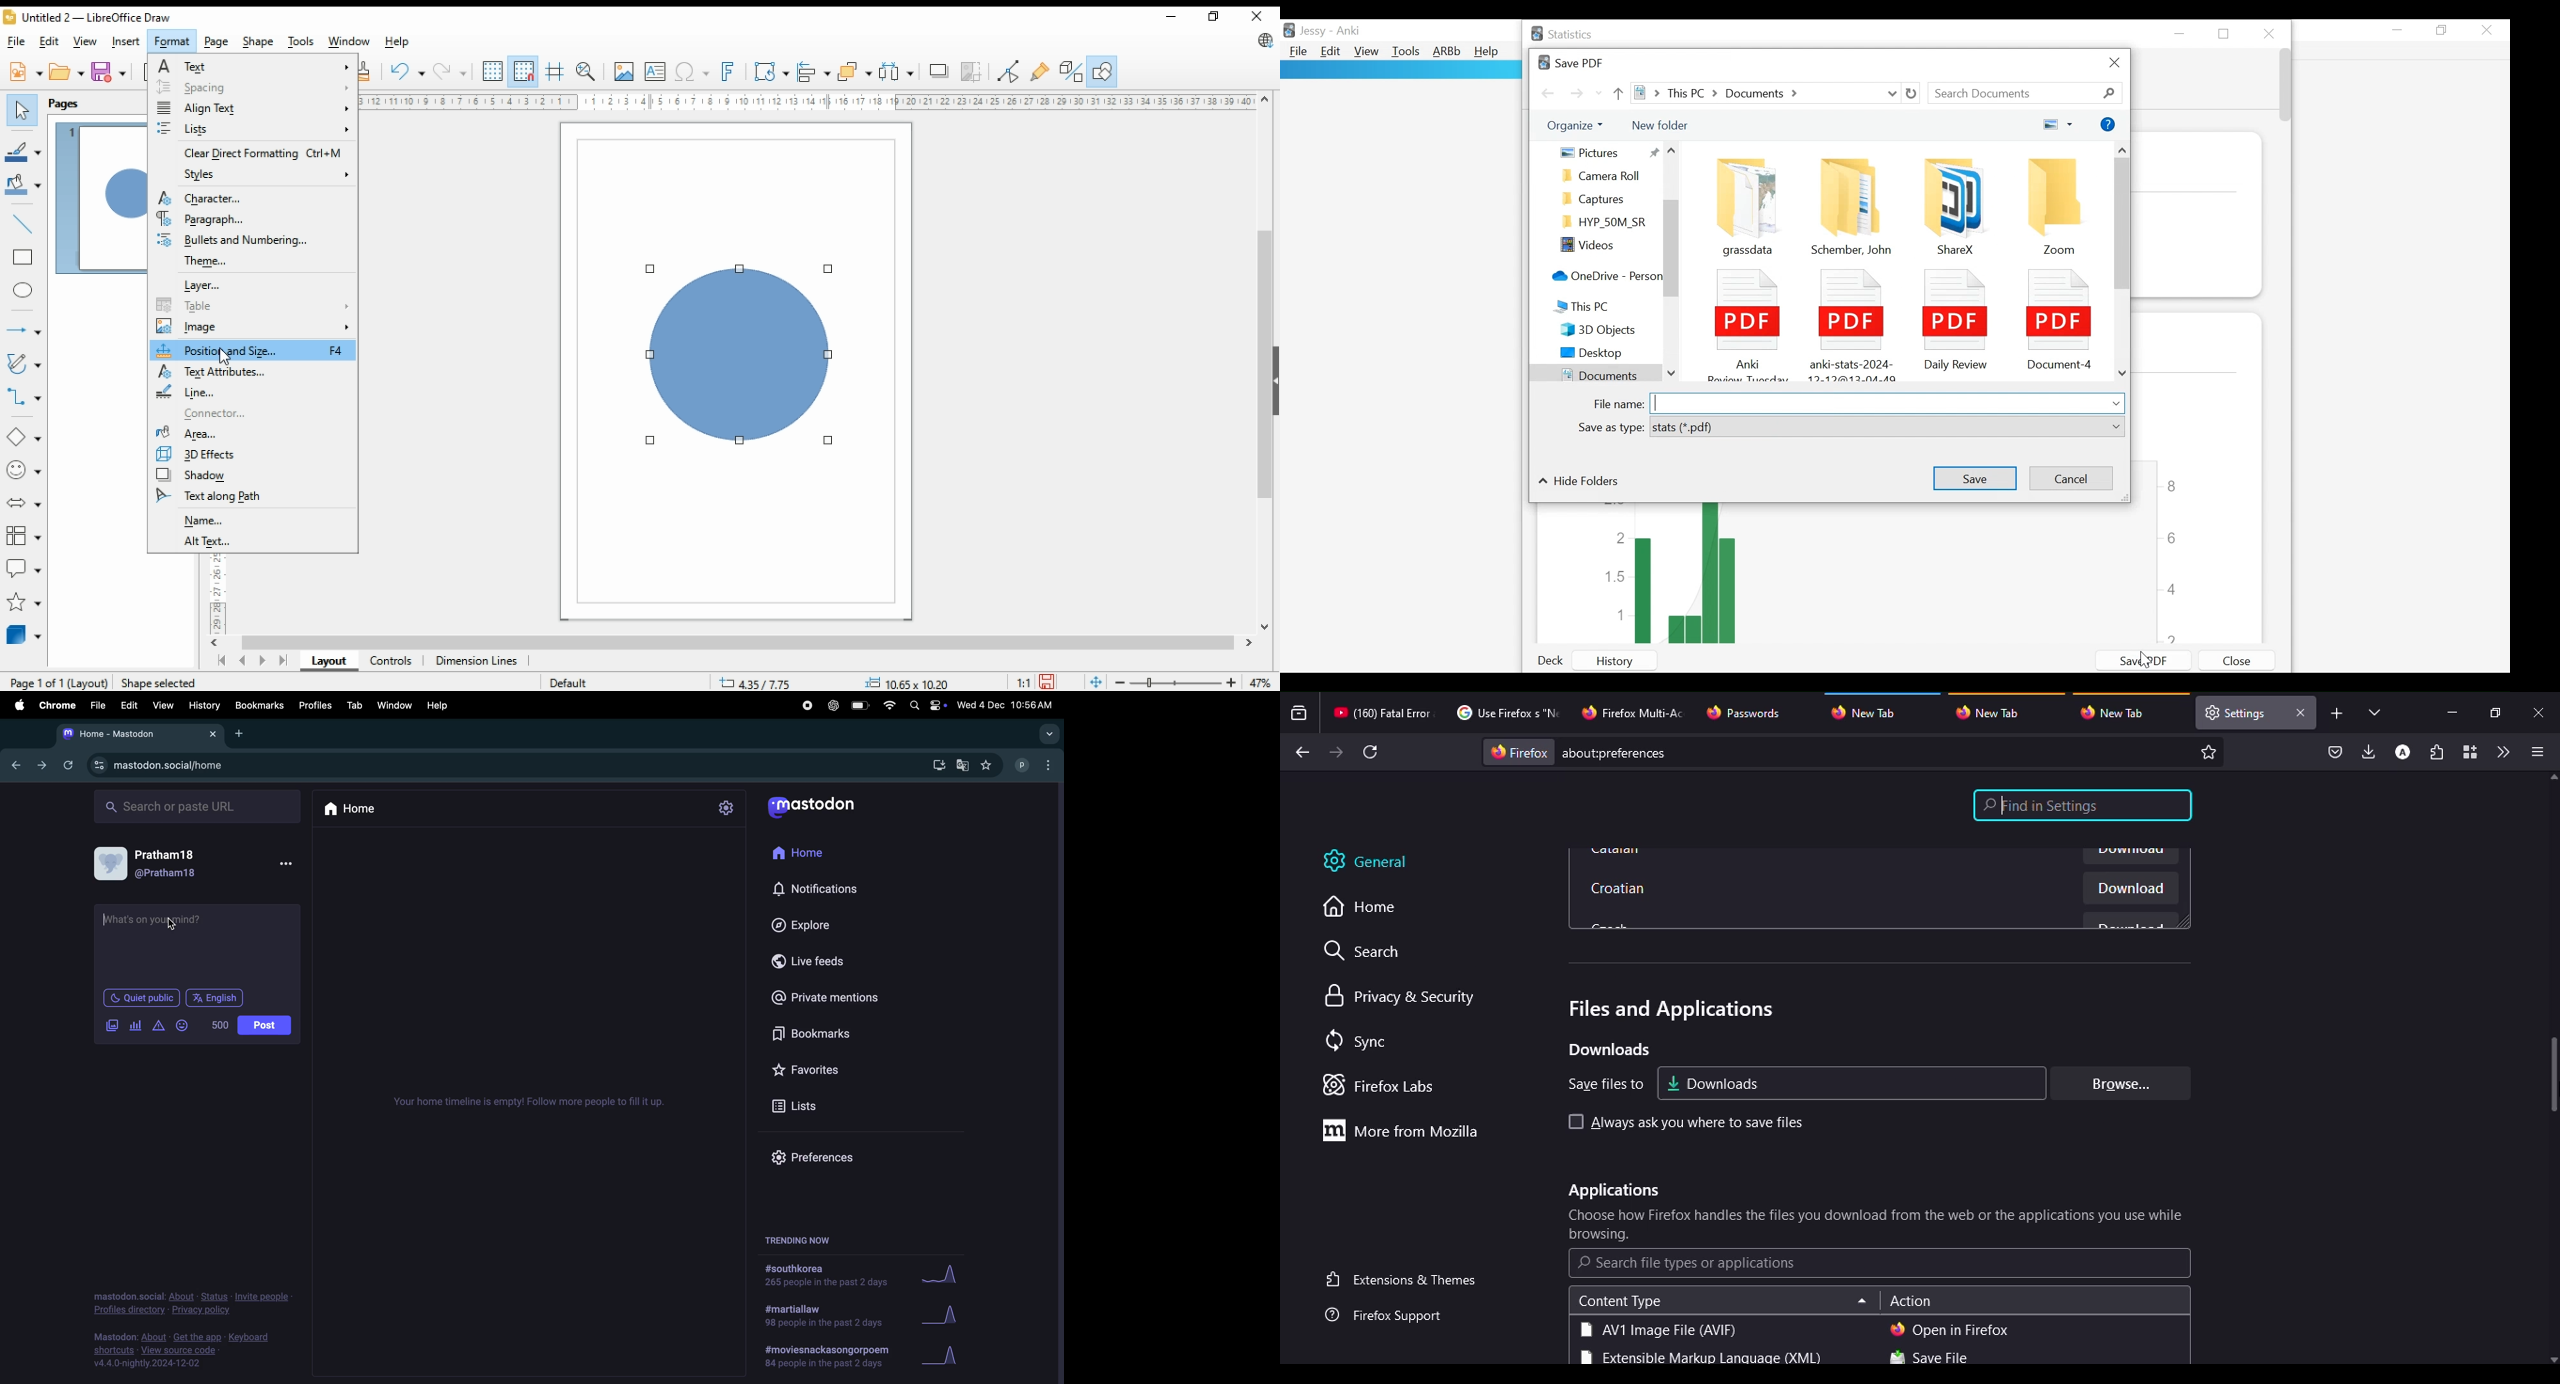 This screenshot has height=1400, width=2576. I want to click on Documents, so click(1593, 374).